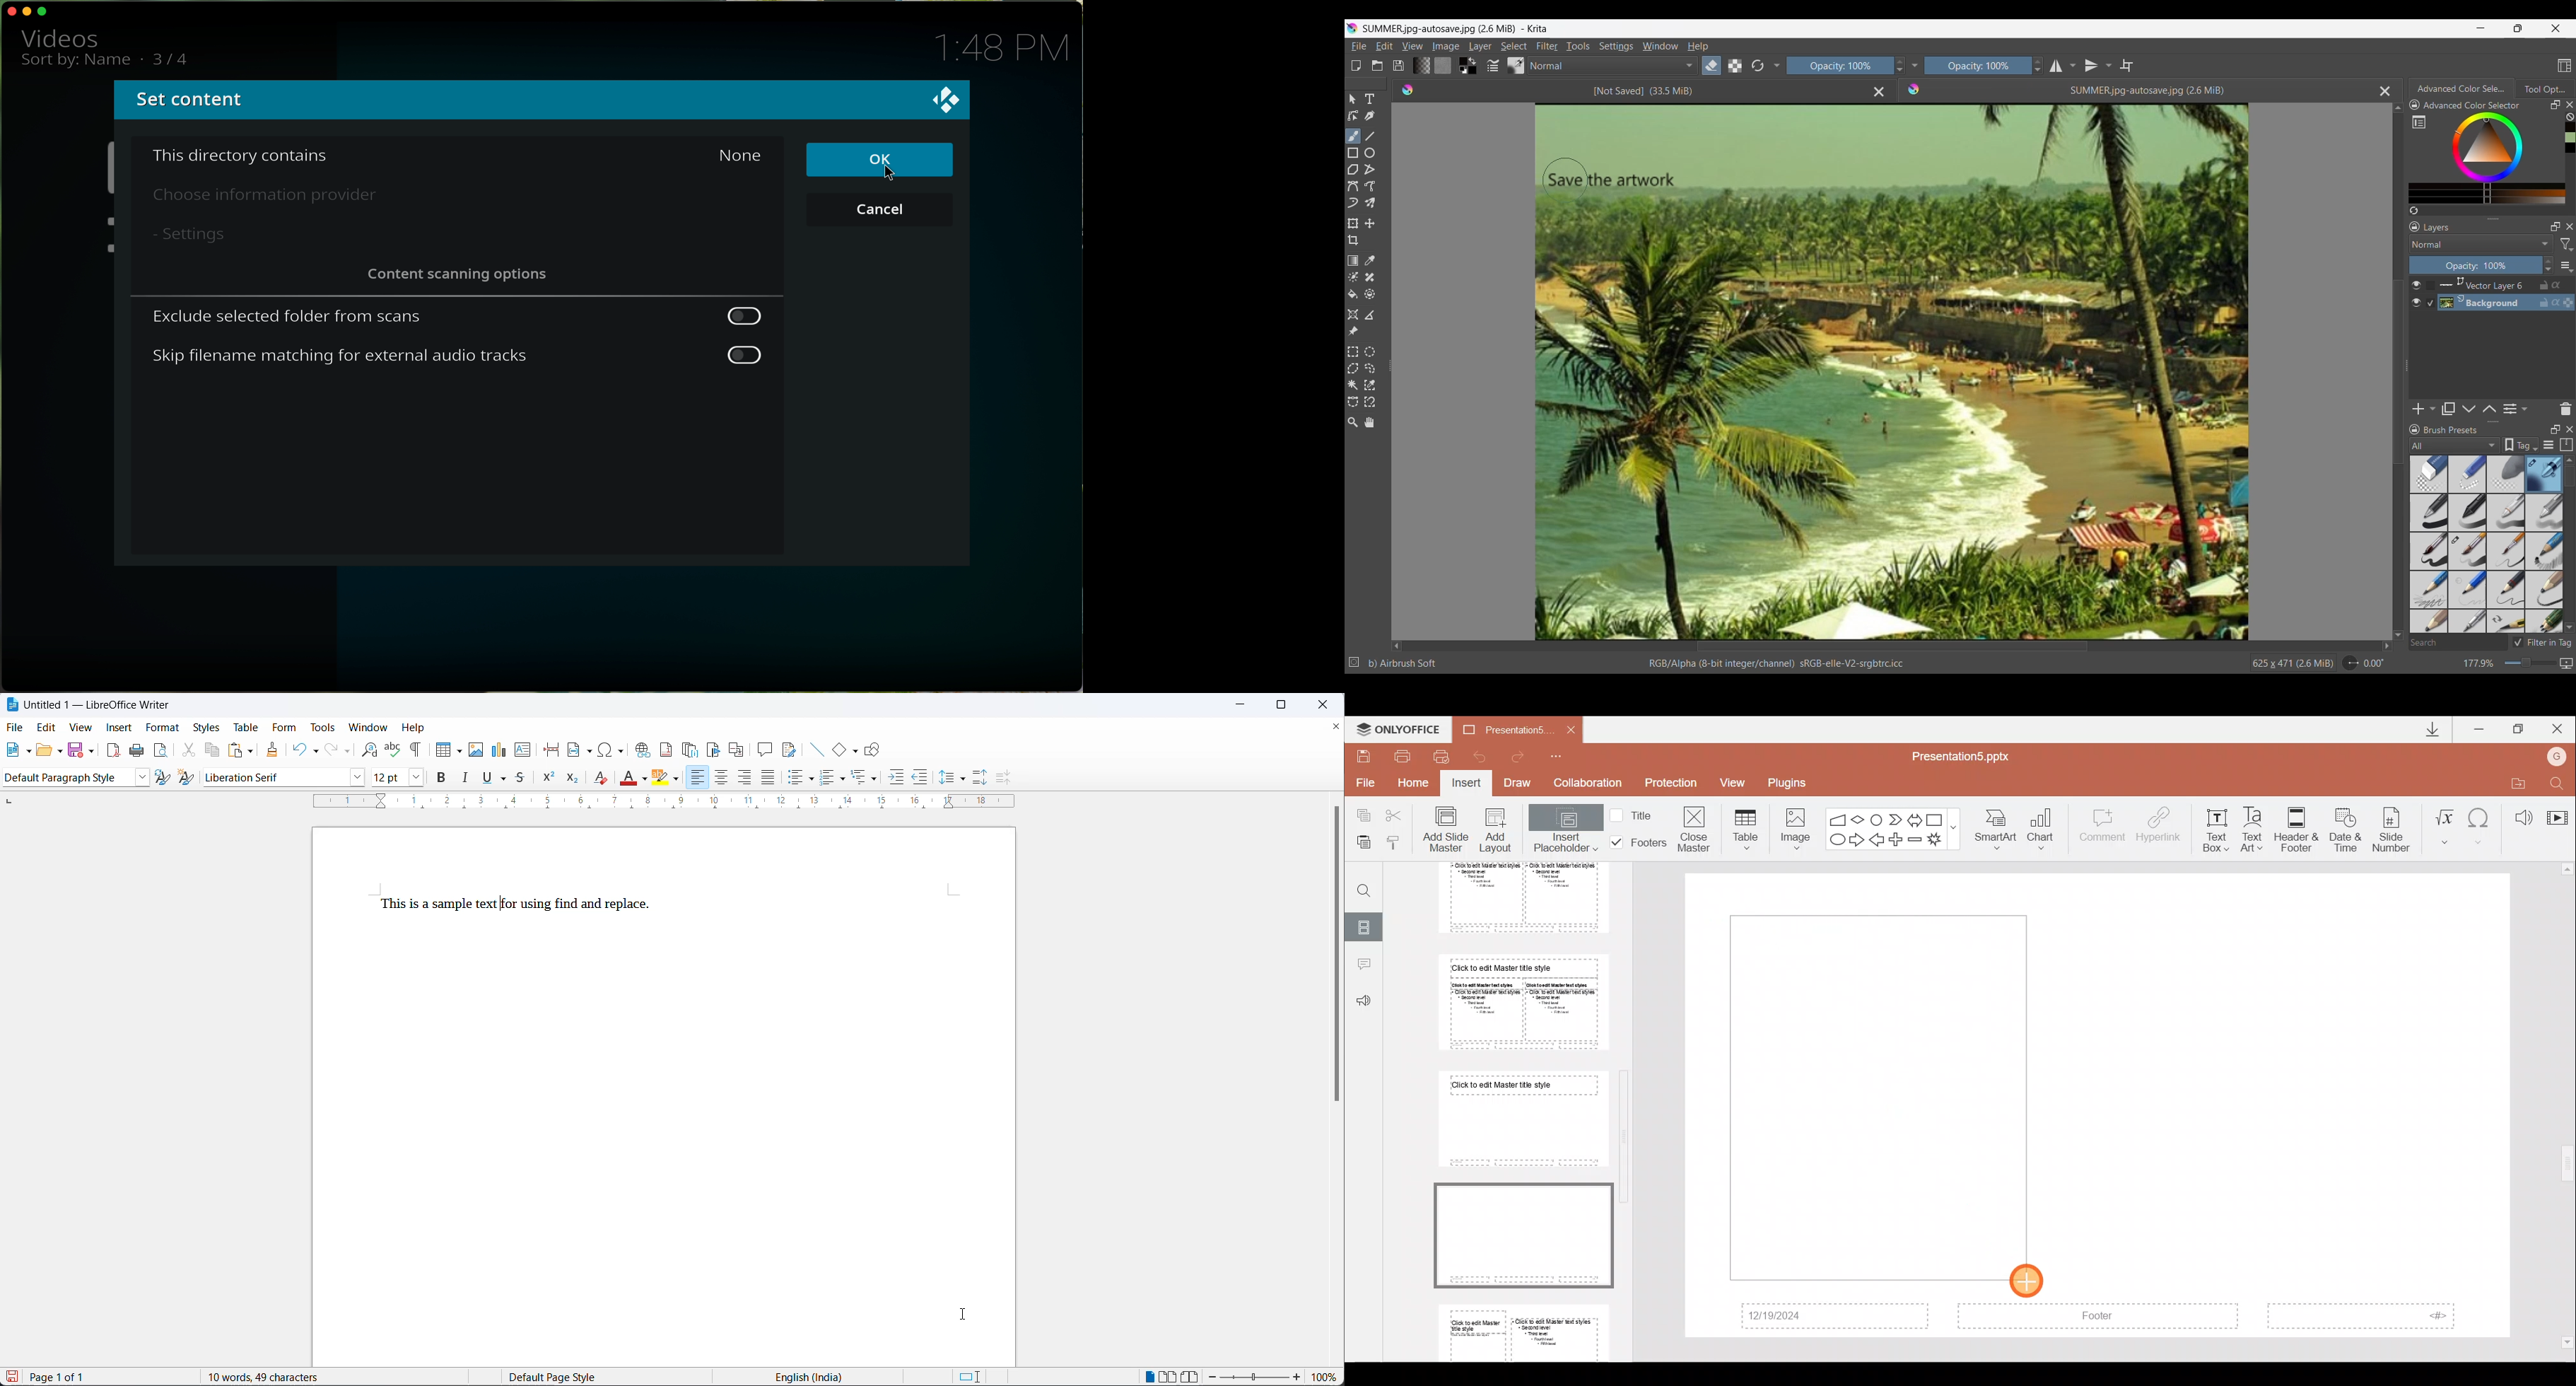 This screenshot has width=2576, height=1400. What do you see at coordinates (1898, 838) in the screenshot?
I see `Plus` at bounding box center [1898, 838].